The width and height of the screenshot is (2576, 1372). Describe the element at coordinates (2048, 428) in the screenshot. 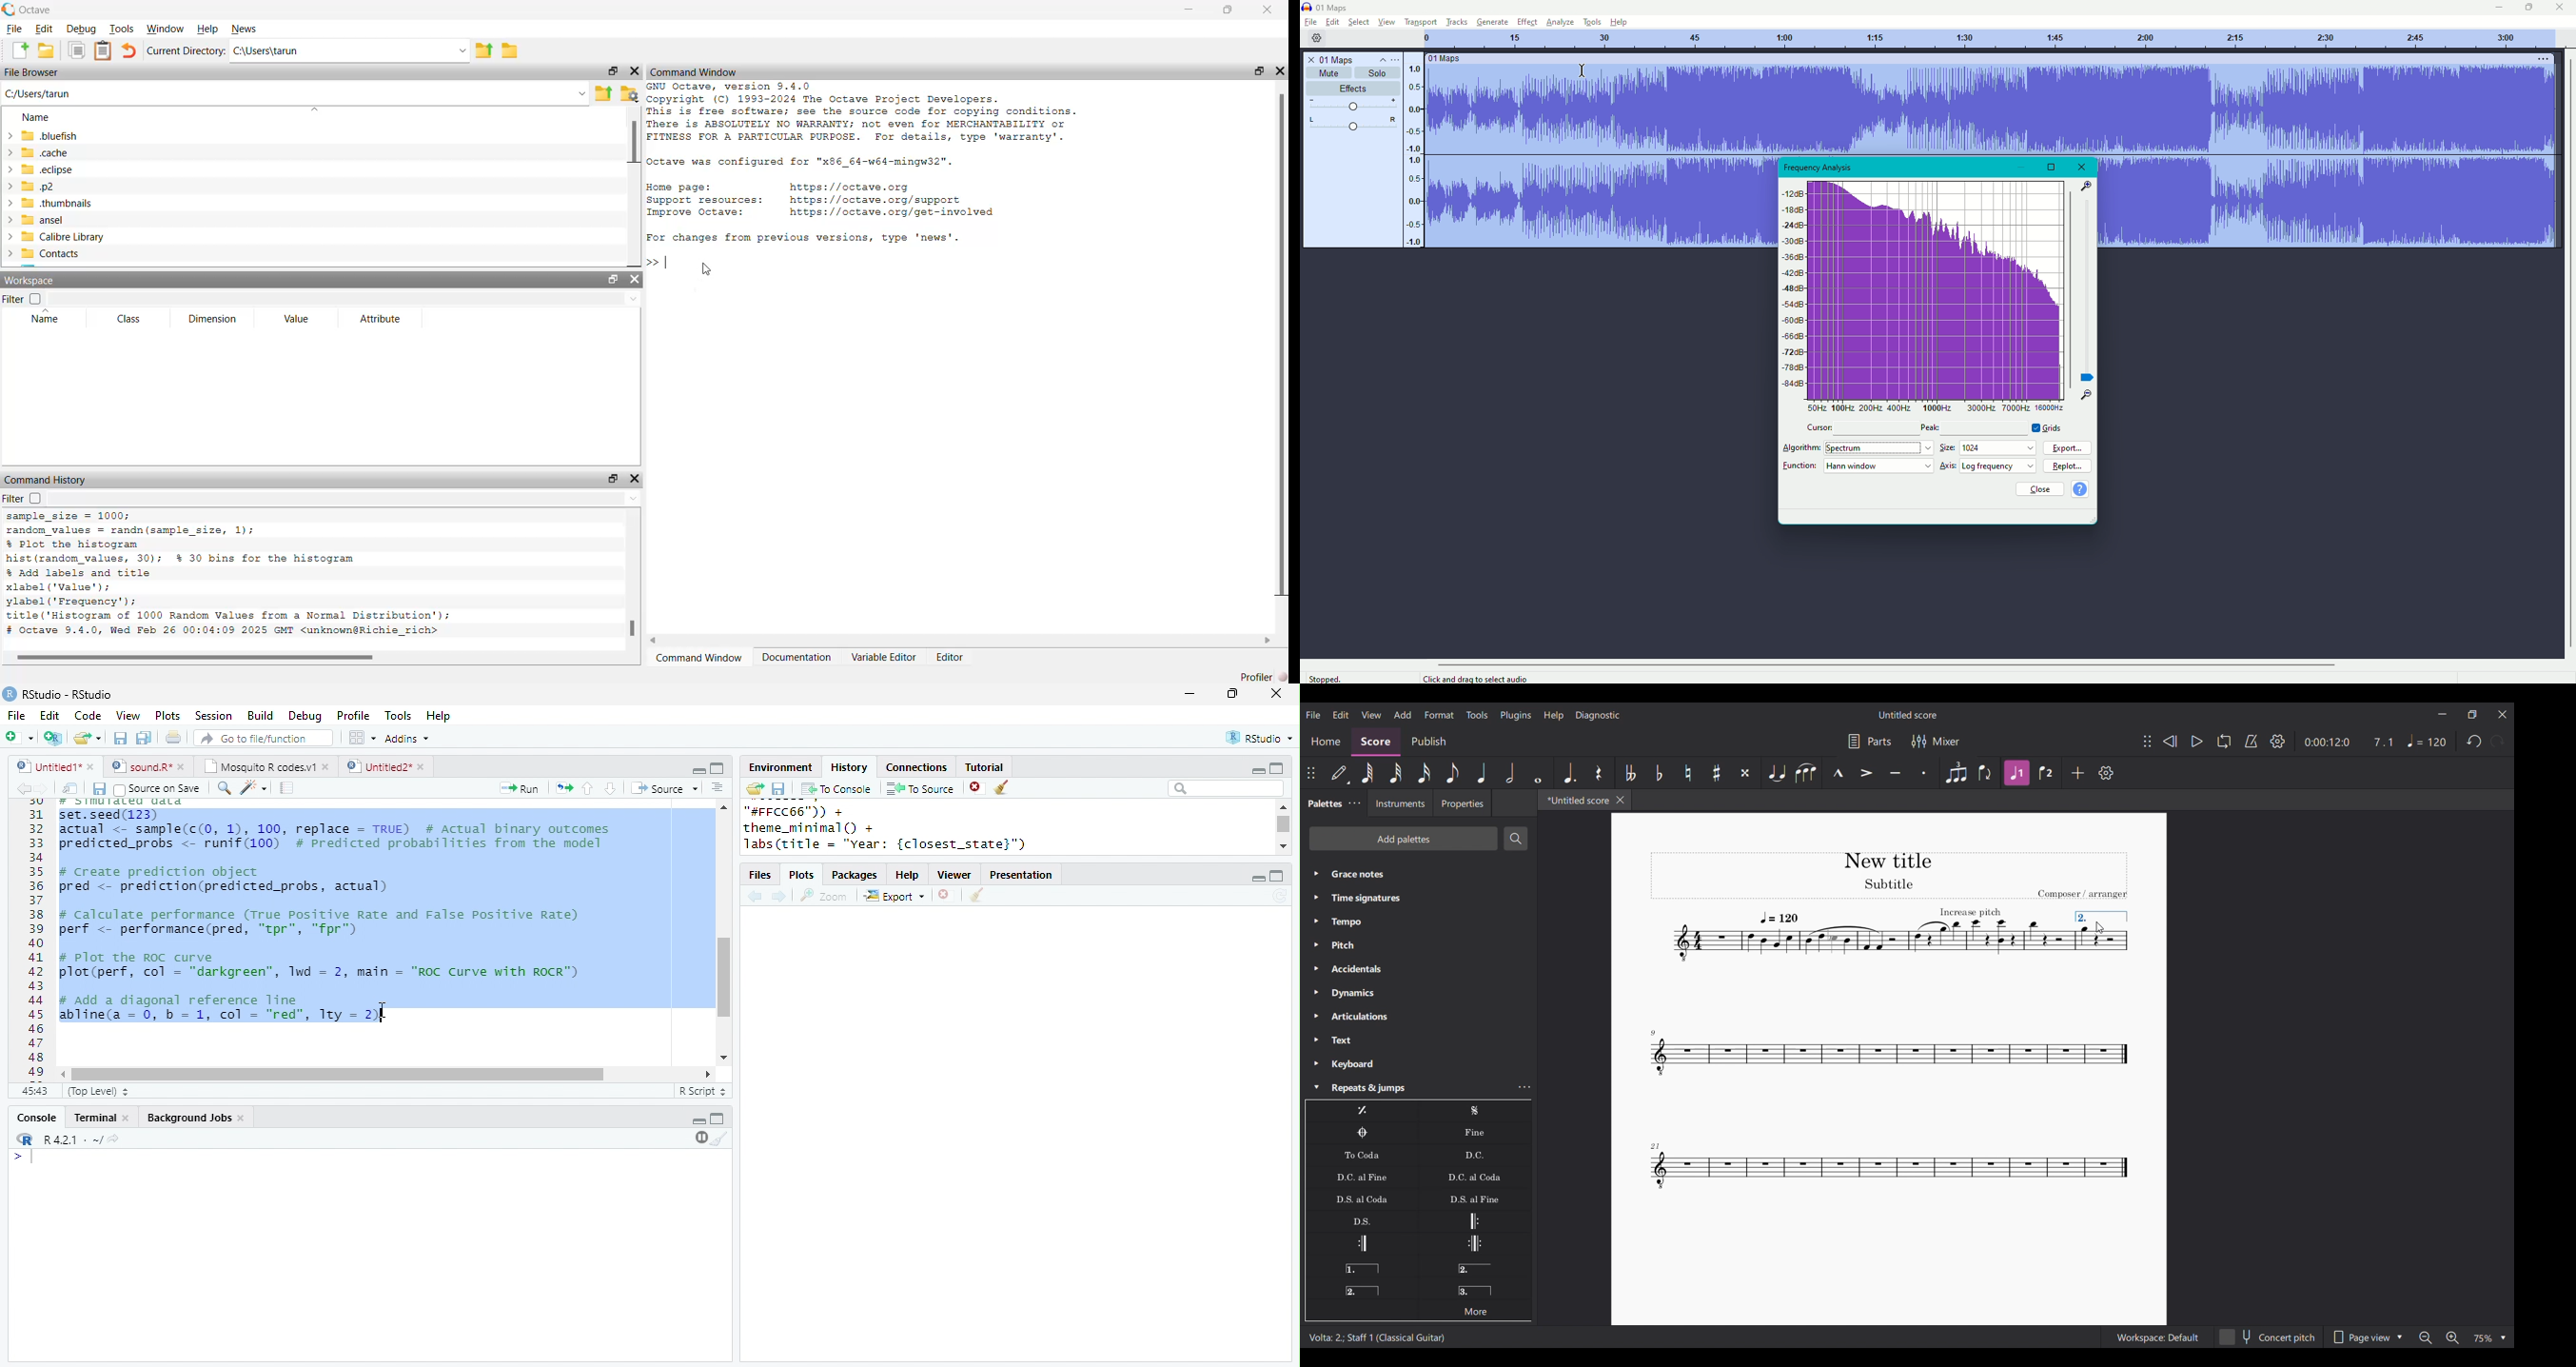

I see `Grids` at that location.